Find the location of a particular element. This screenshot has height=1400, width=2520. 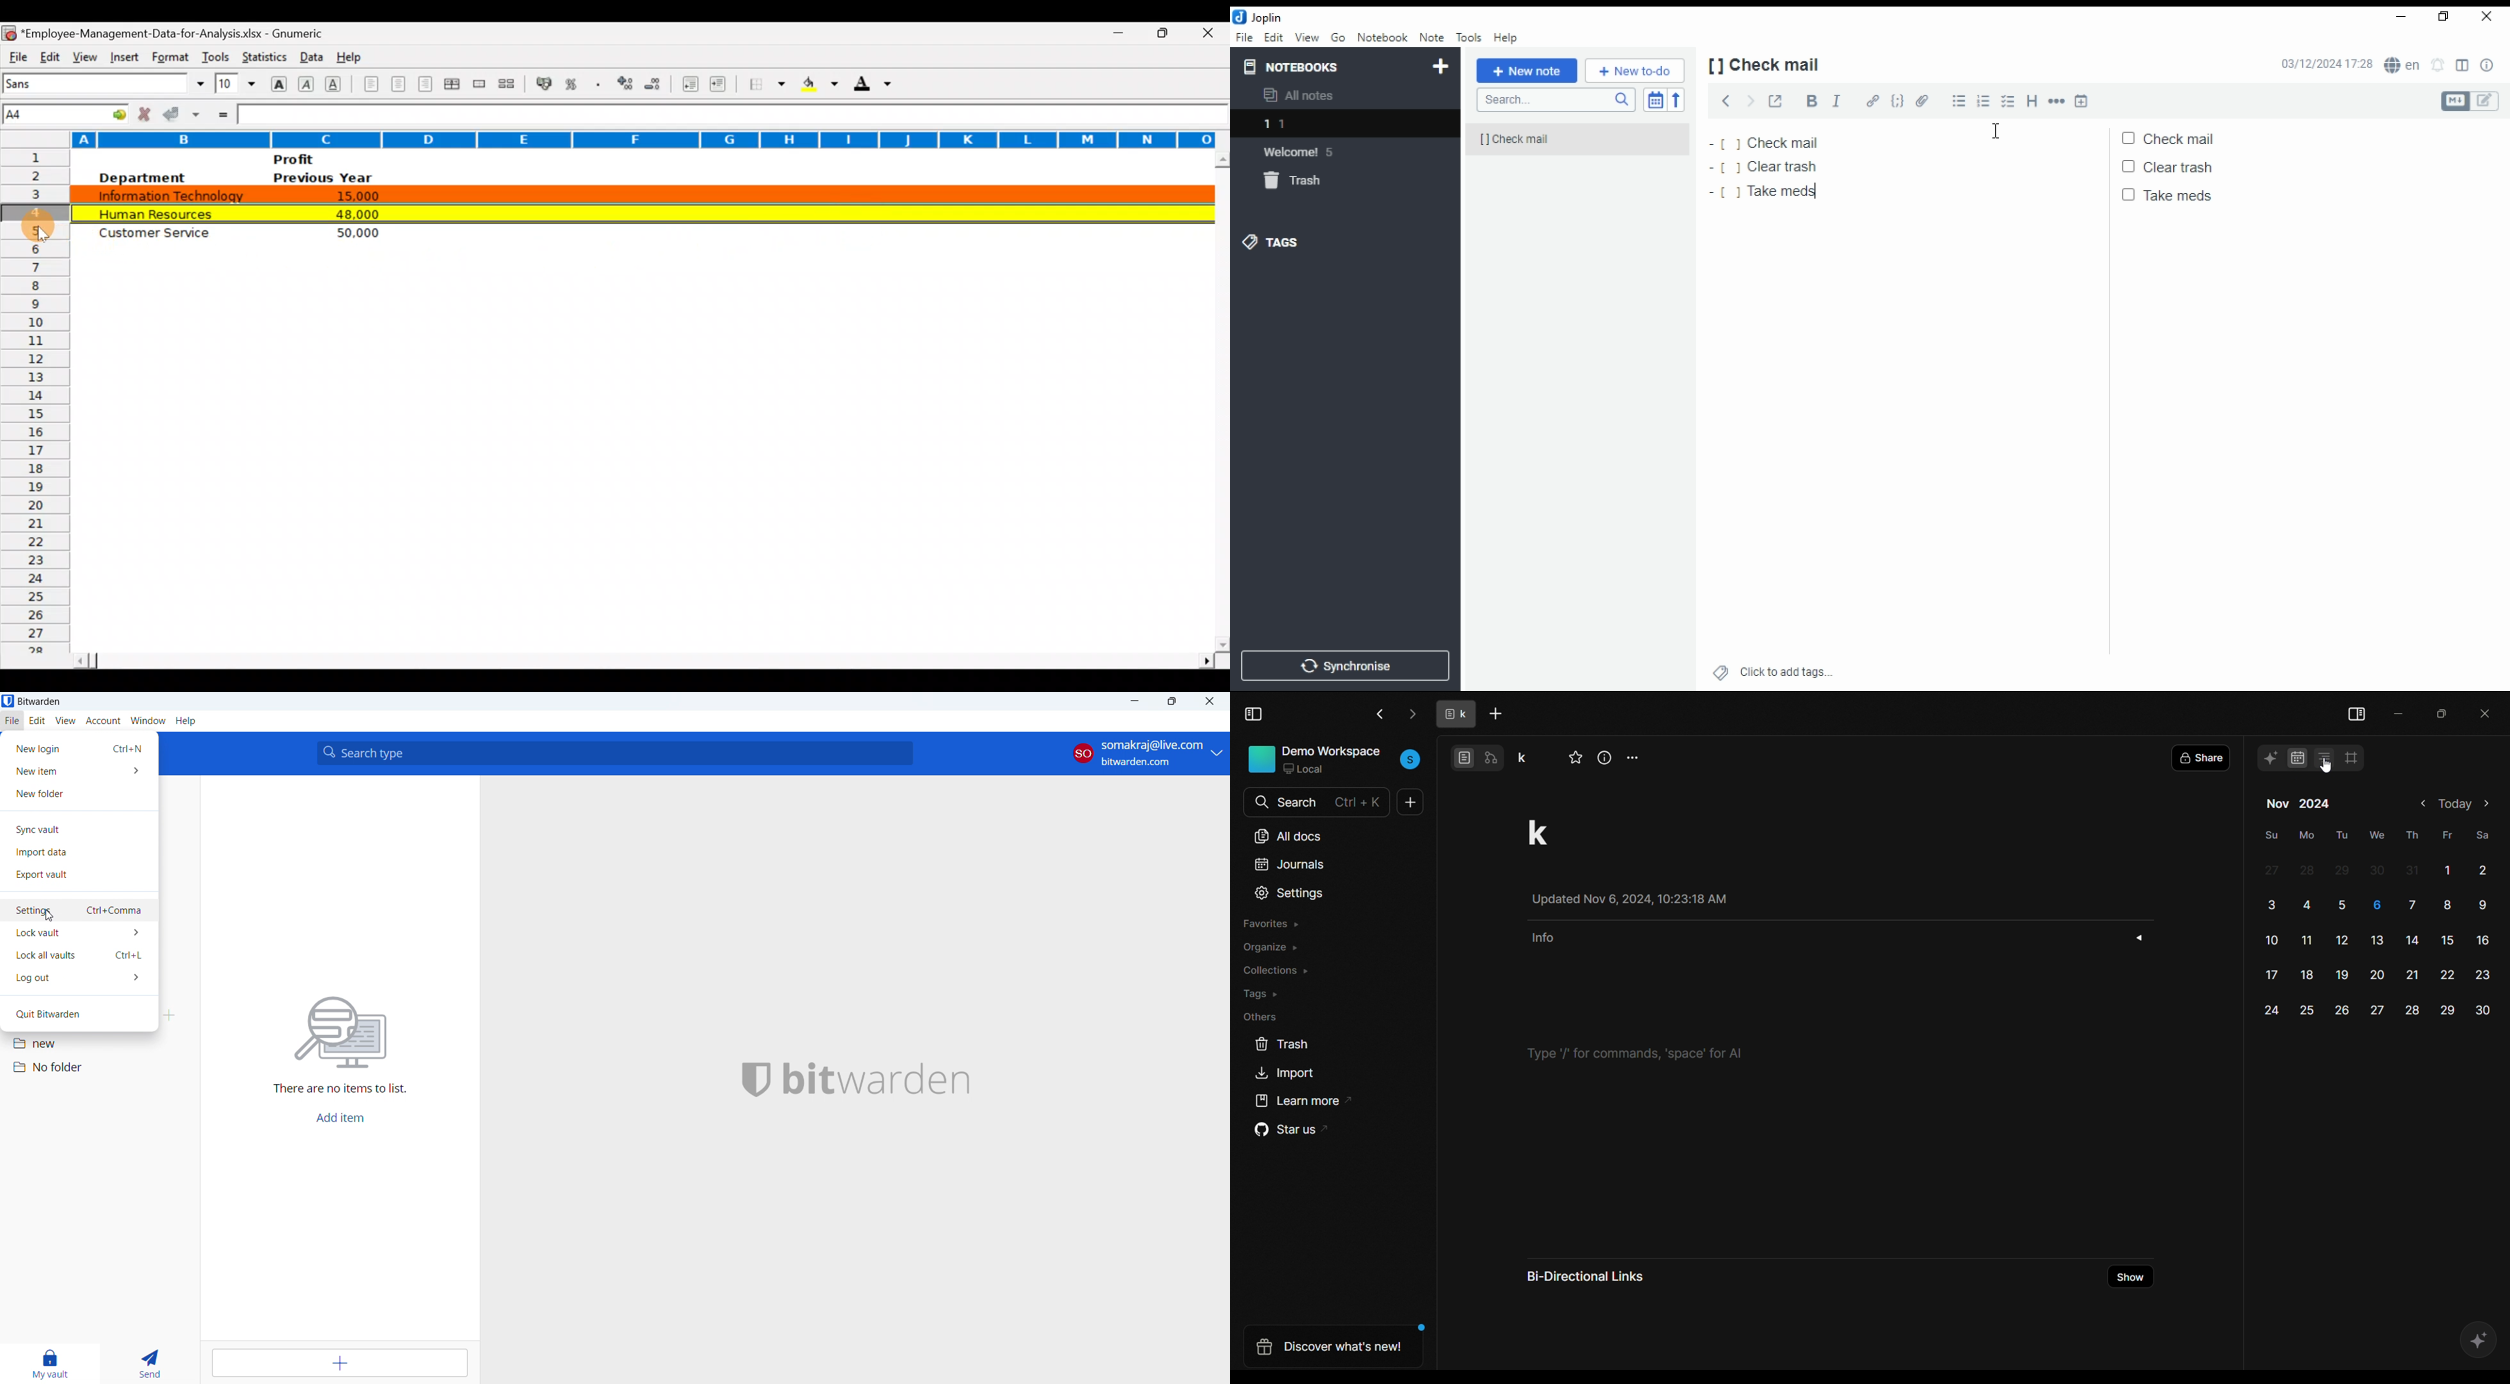

project name is located at coordinates (1529, 756).